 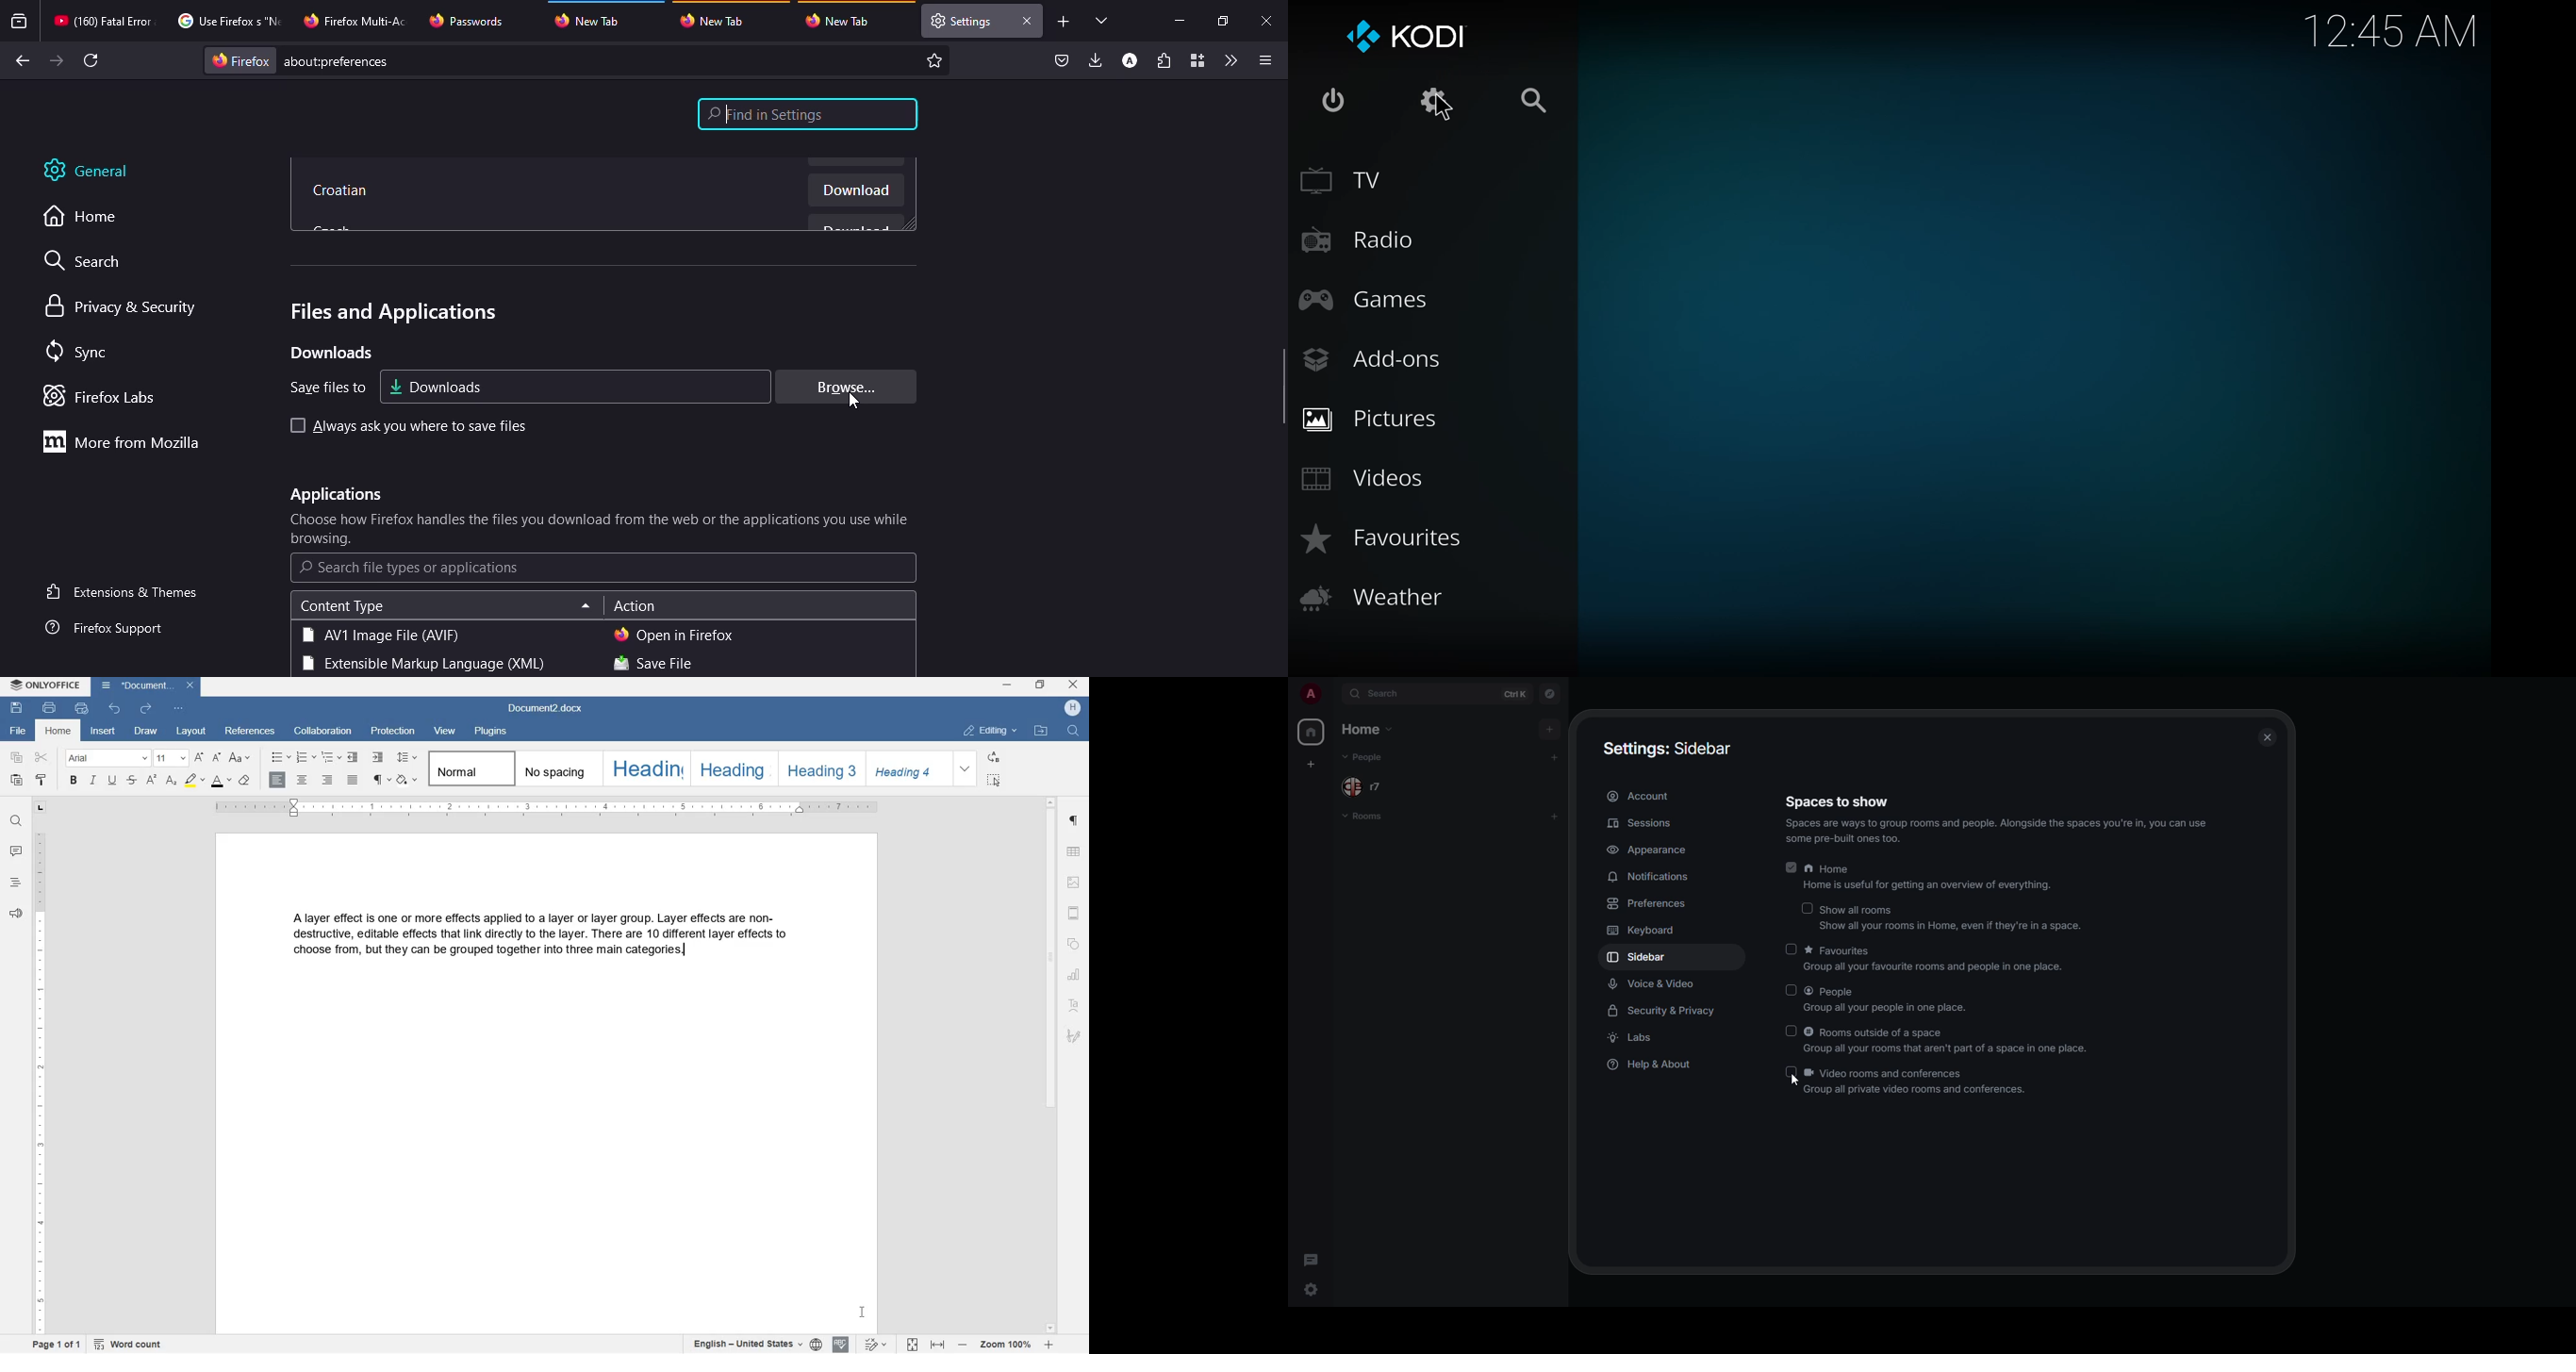 I want to click on PRINT, so click(x=49, y=708).